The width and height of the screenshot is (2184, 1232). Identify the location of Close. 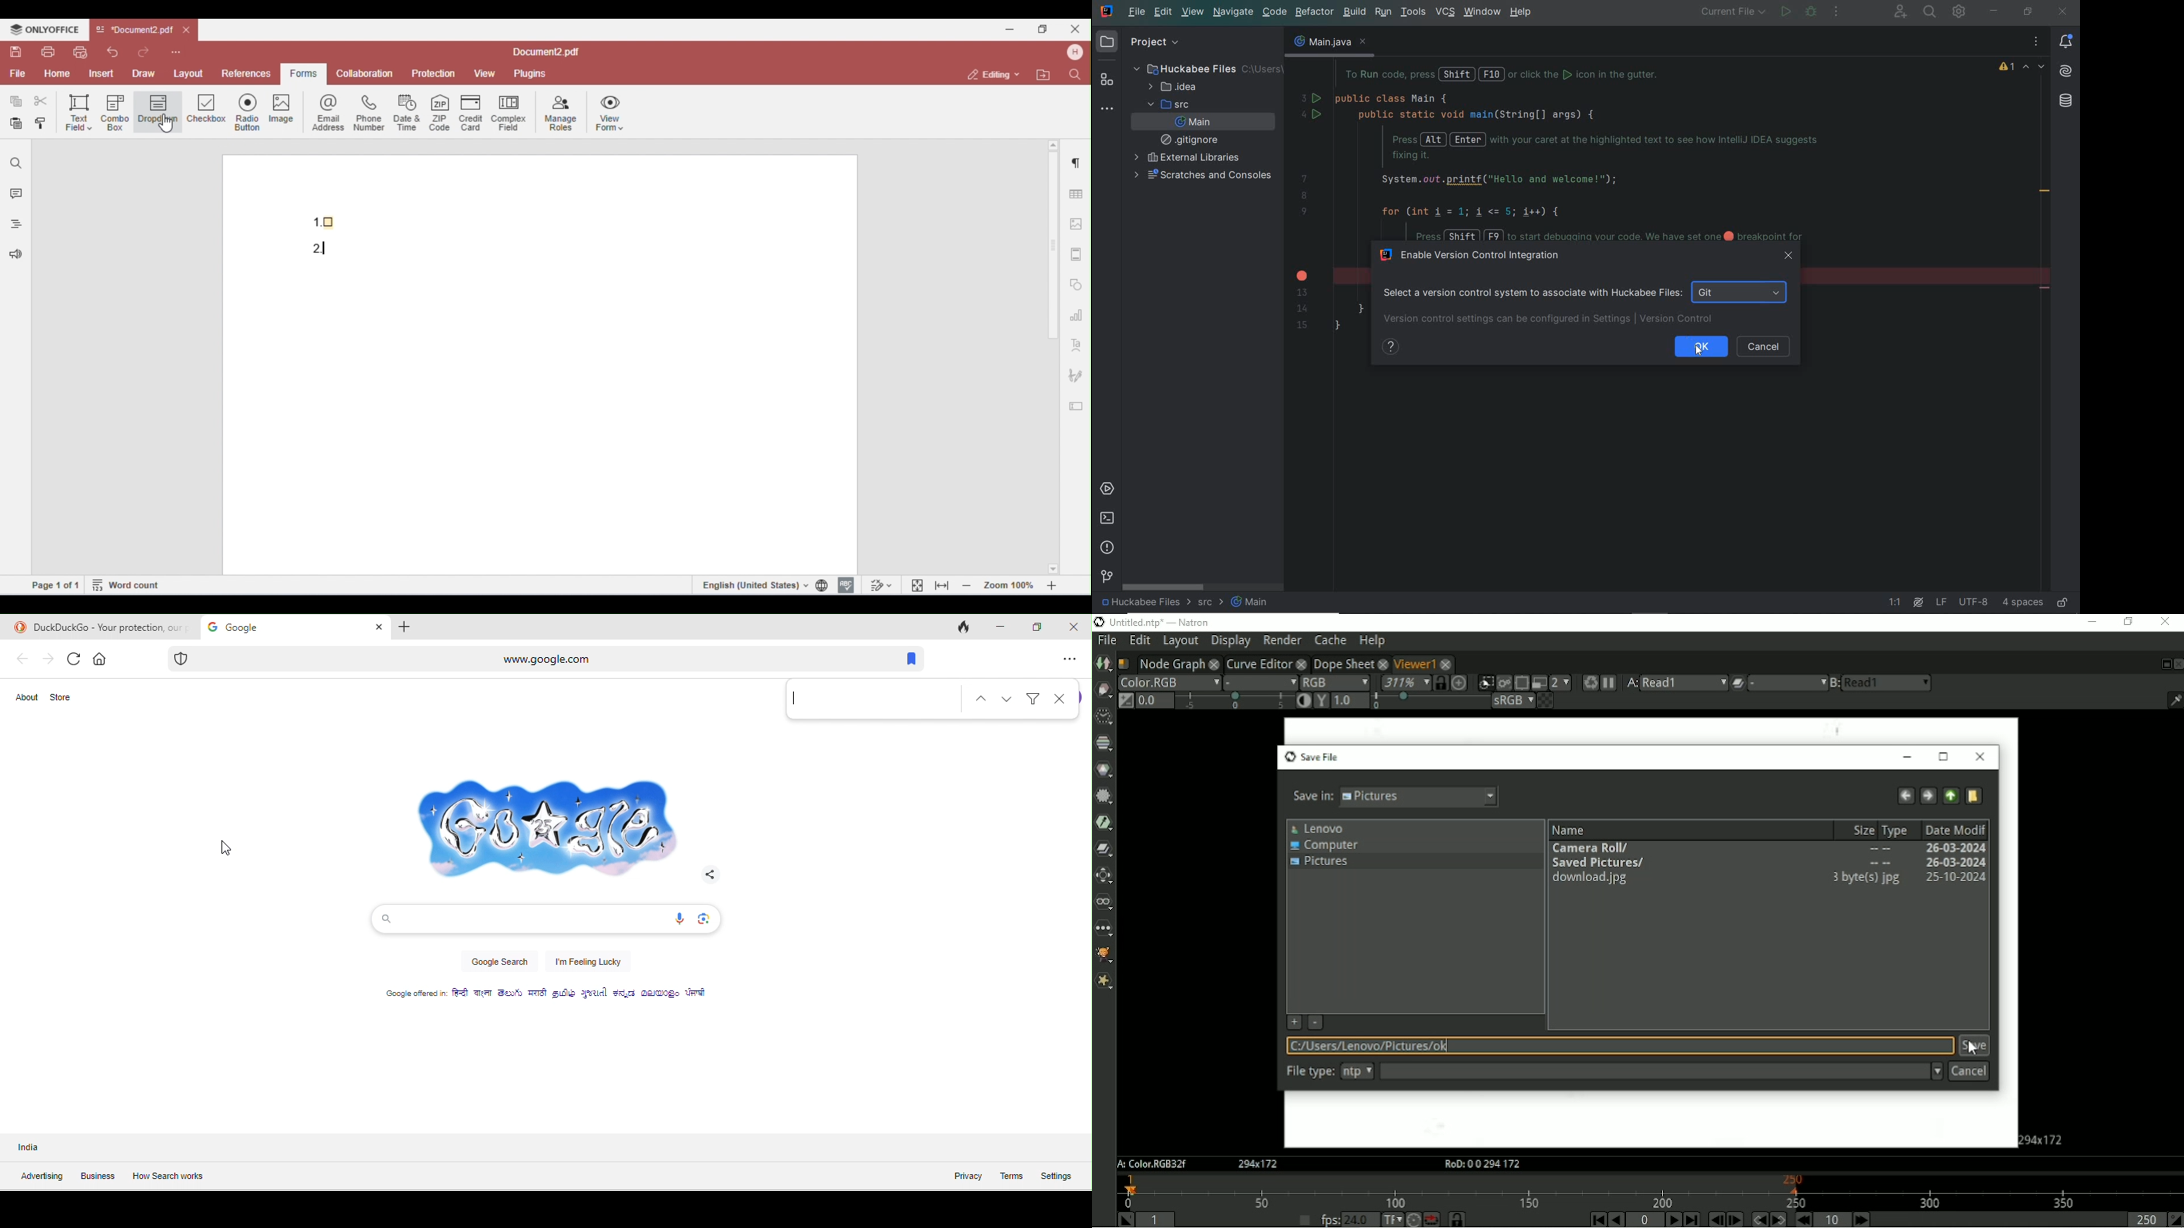
(1058, 700).